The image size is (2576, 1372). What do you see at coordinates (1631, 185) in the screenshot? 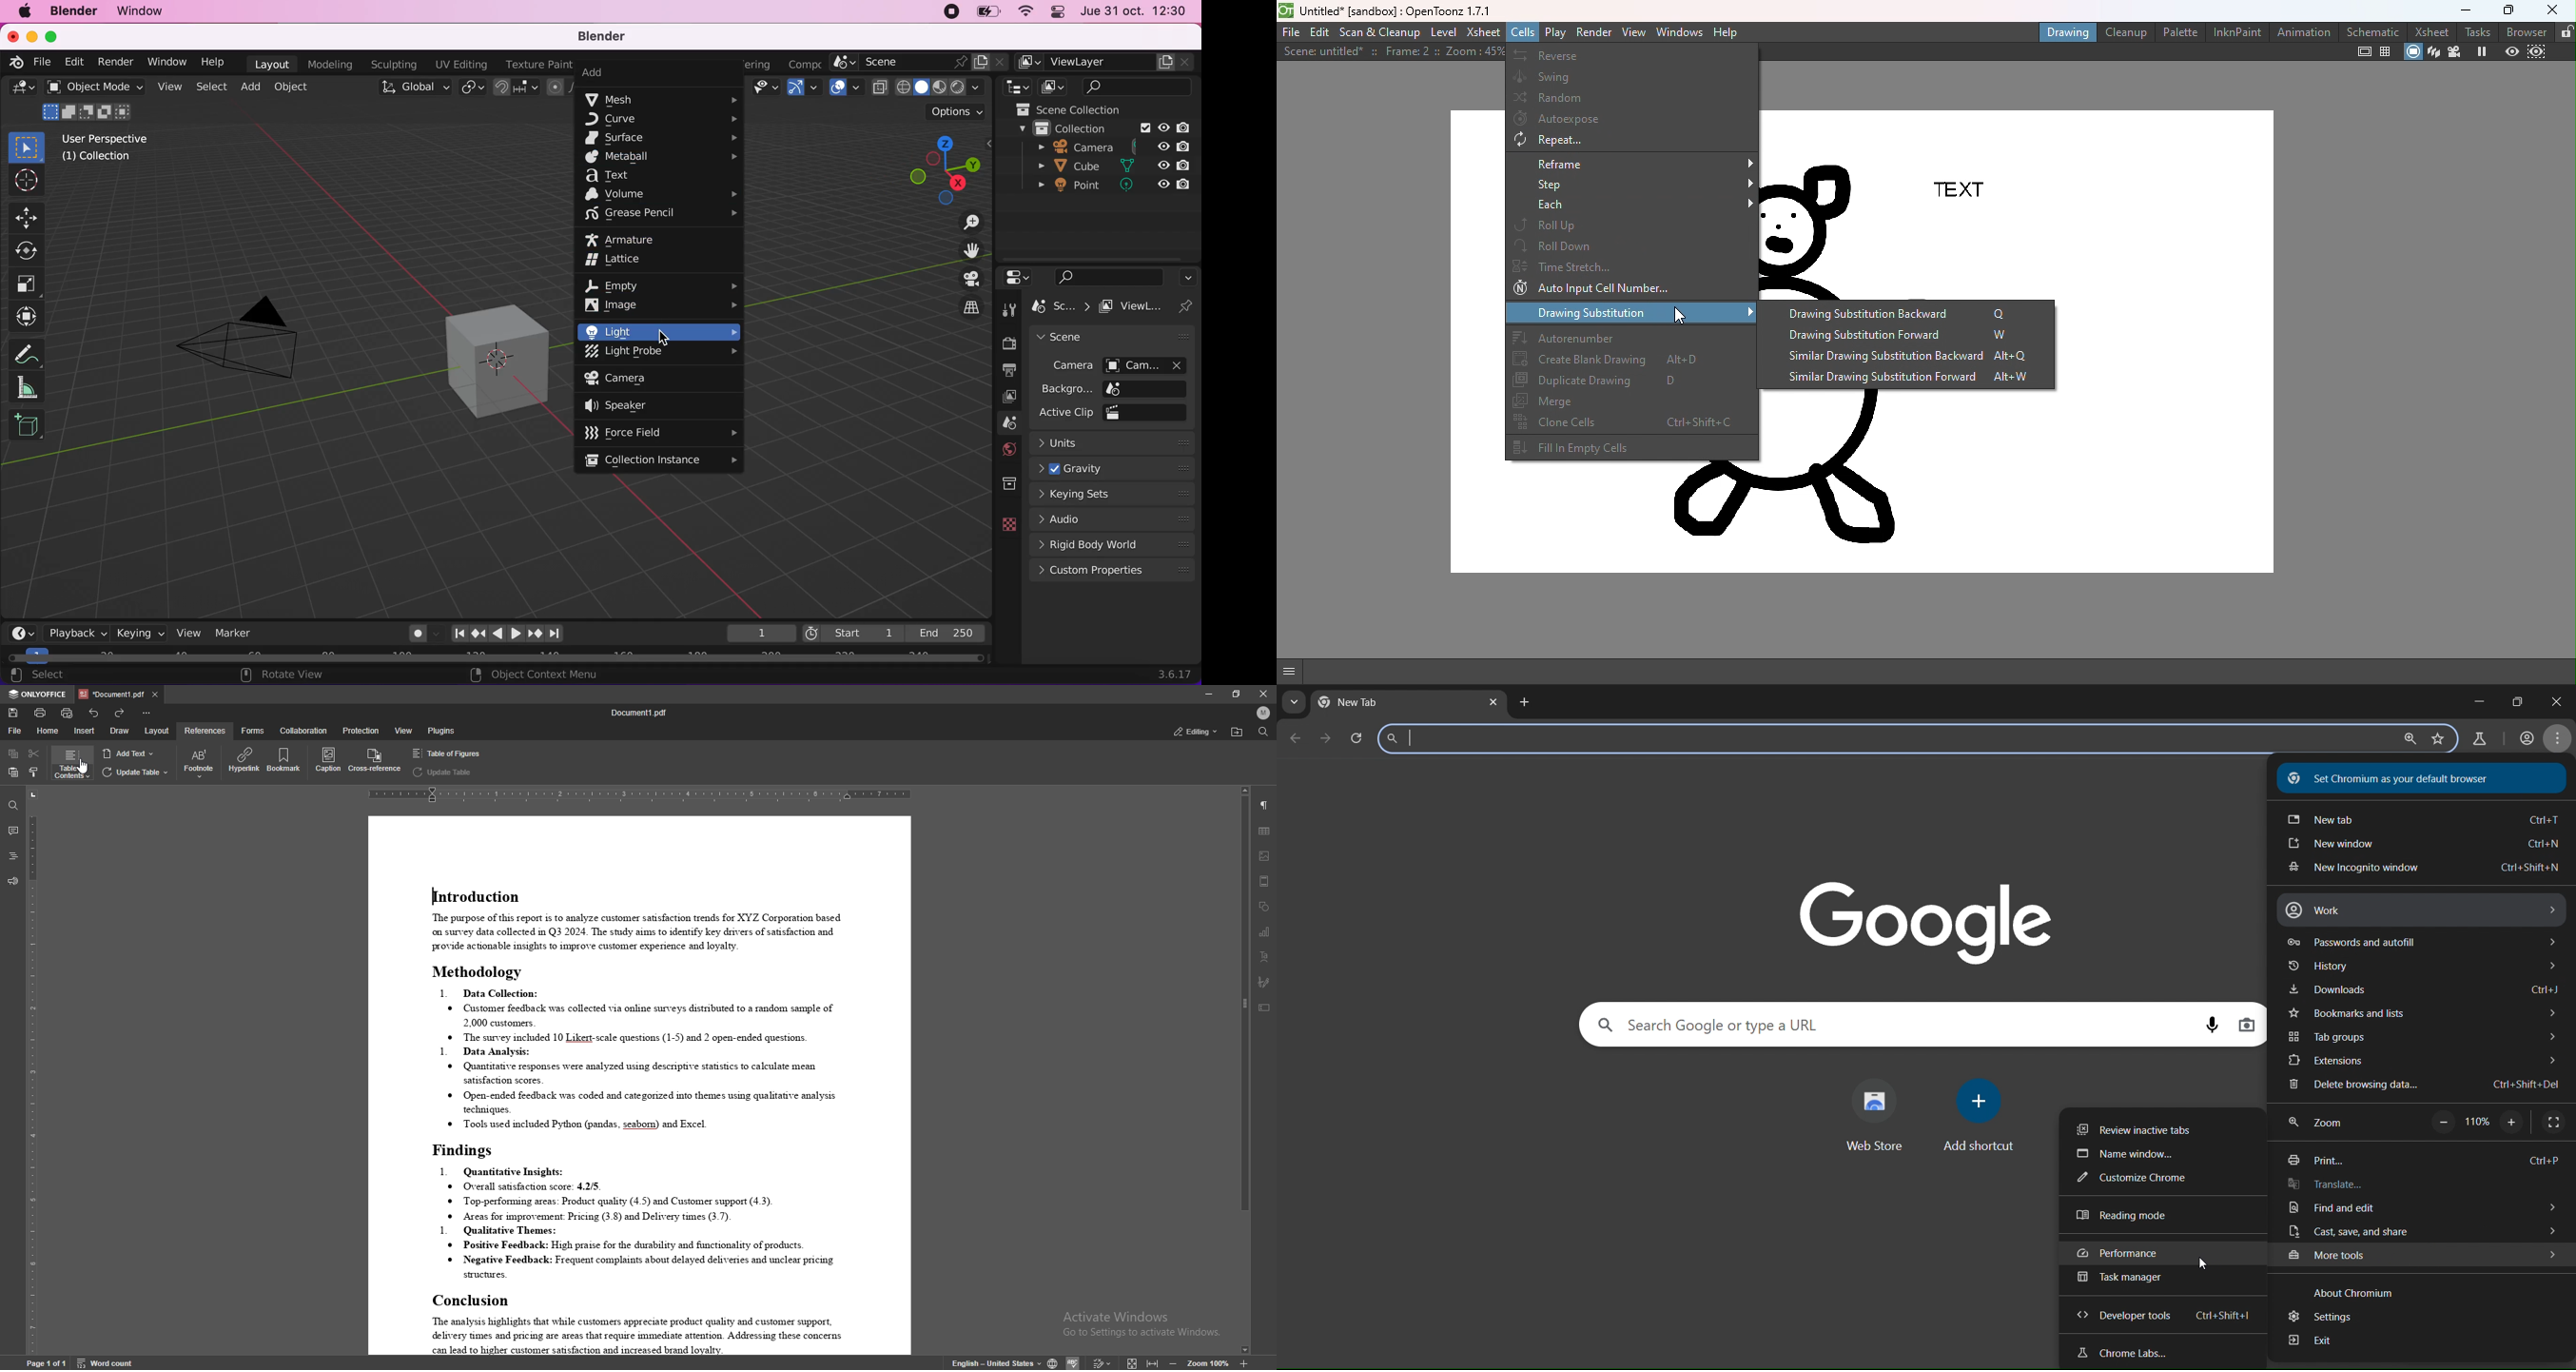
I see `Step` at bounding box center [1631, 185].